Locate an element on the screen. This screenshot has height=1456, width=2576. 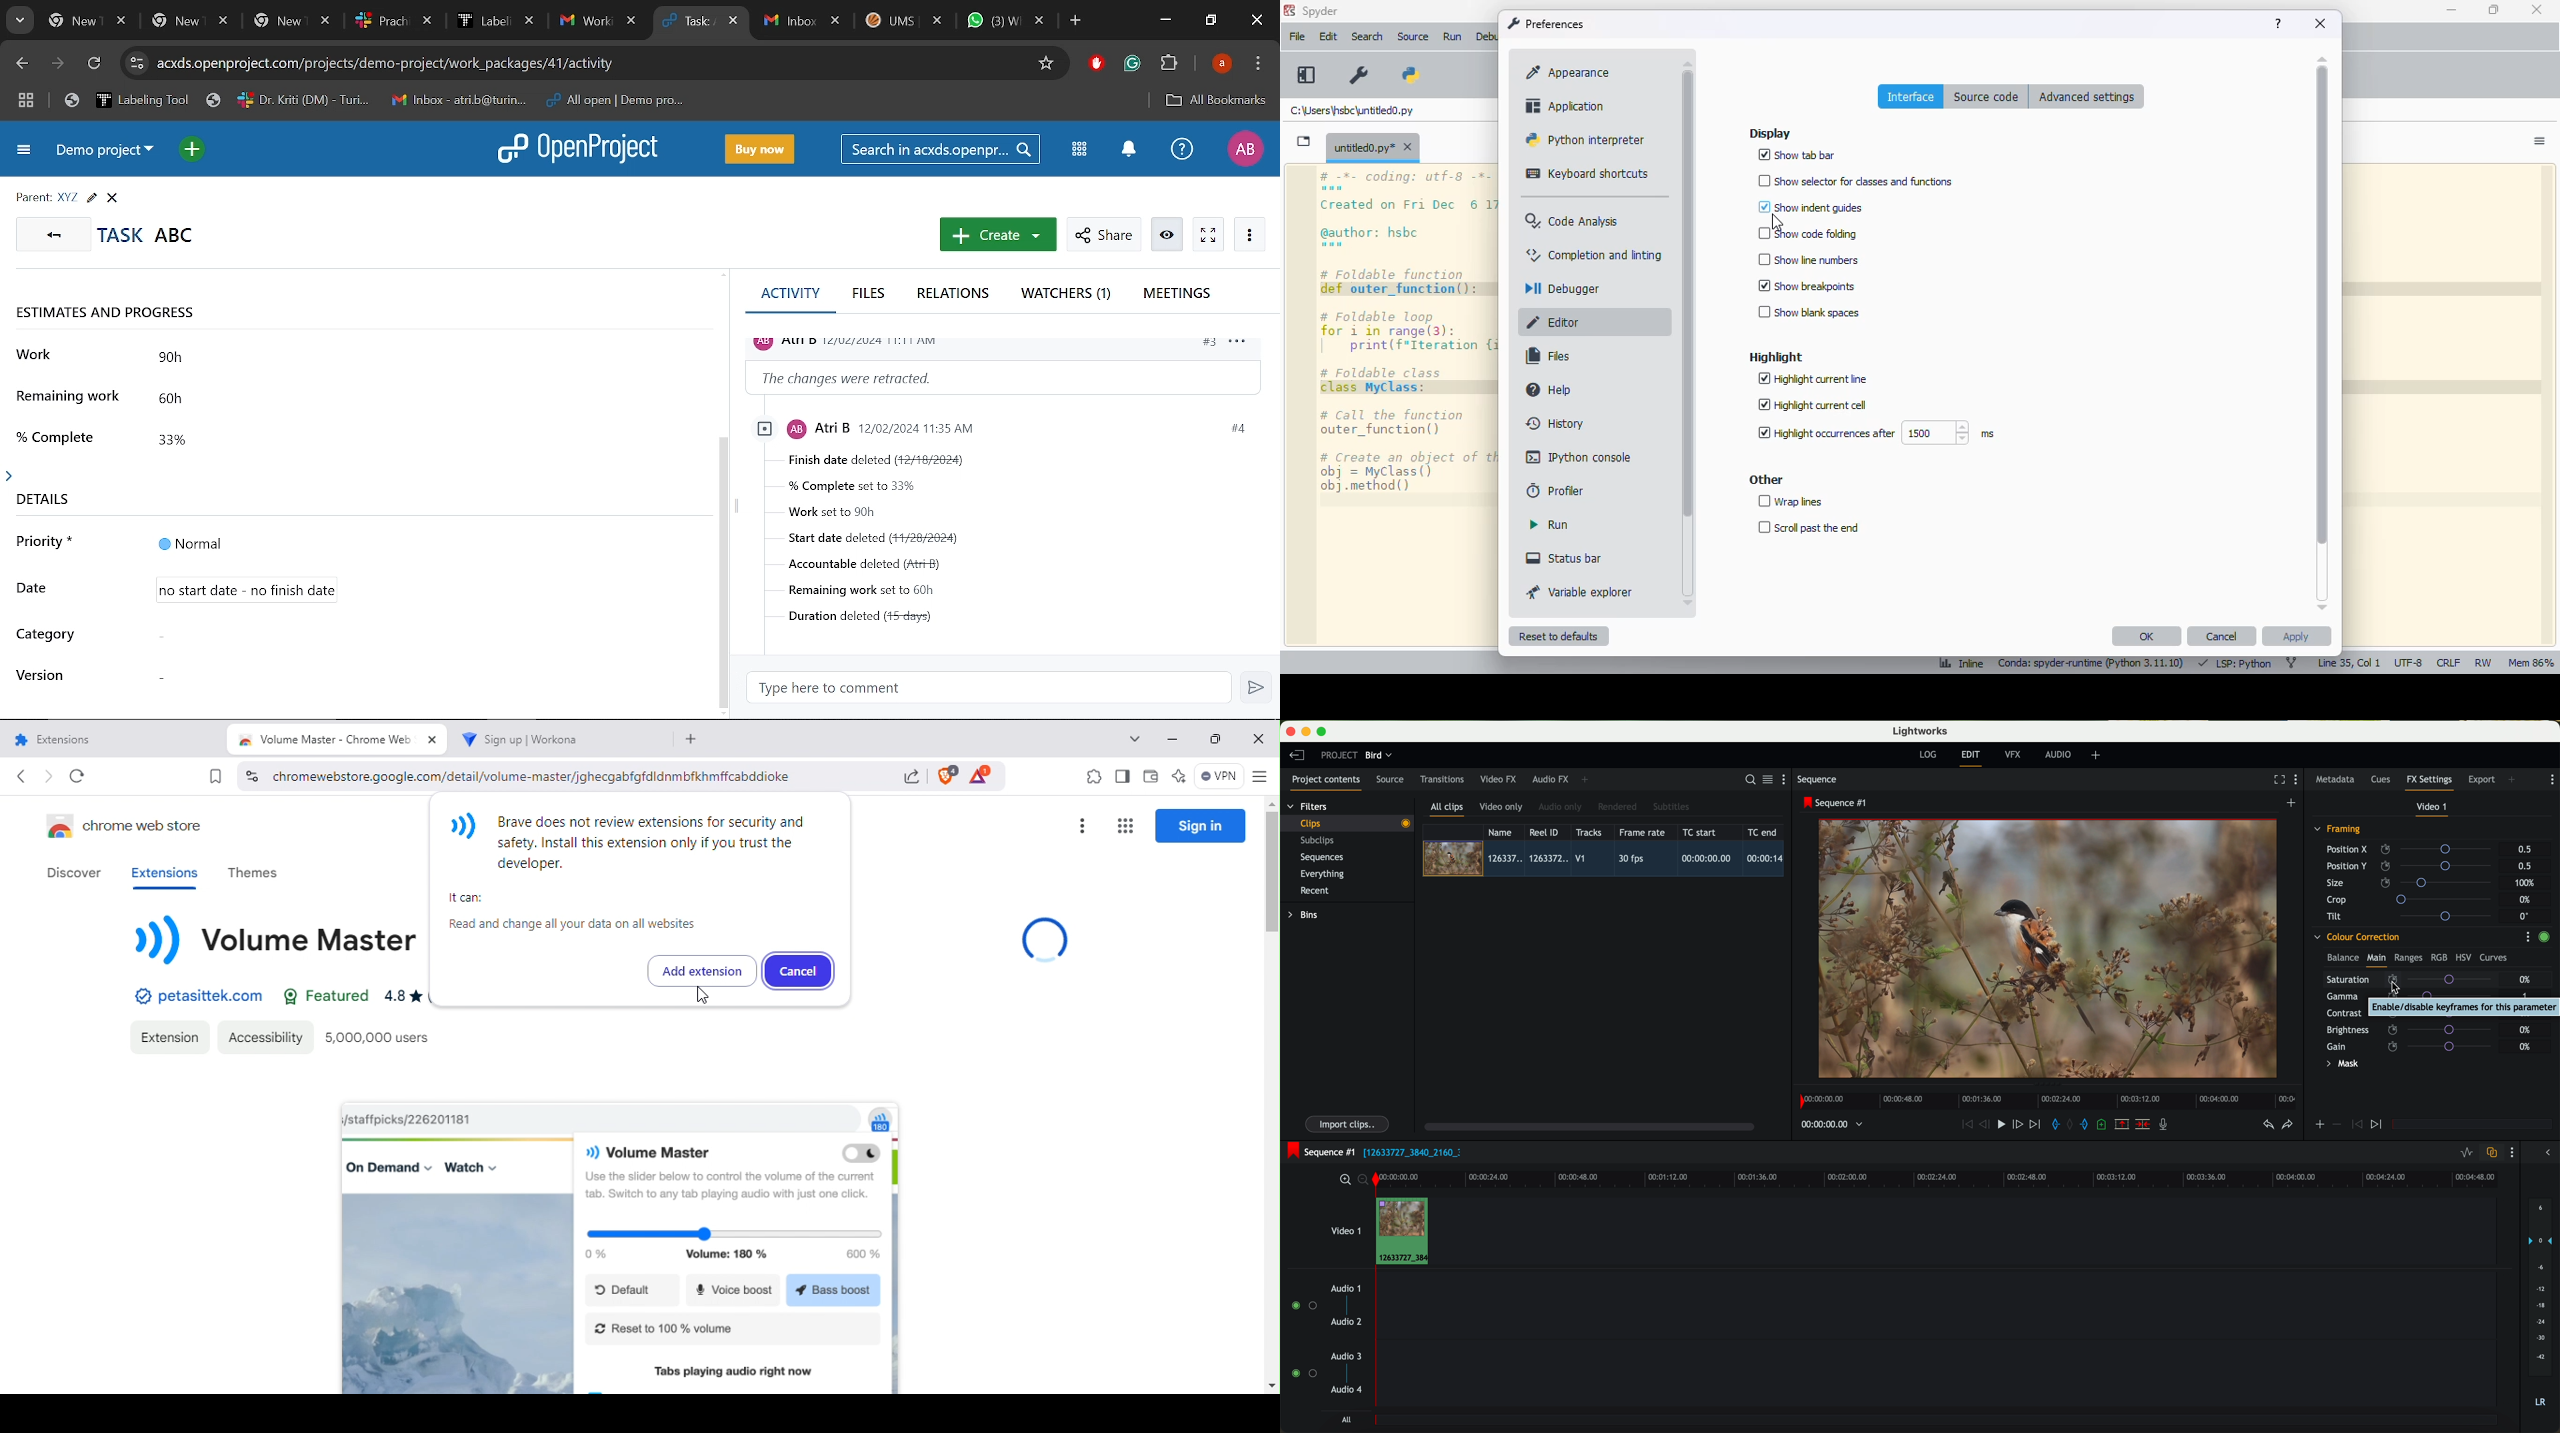
help is located at coordinates (1551, 390).